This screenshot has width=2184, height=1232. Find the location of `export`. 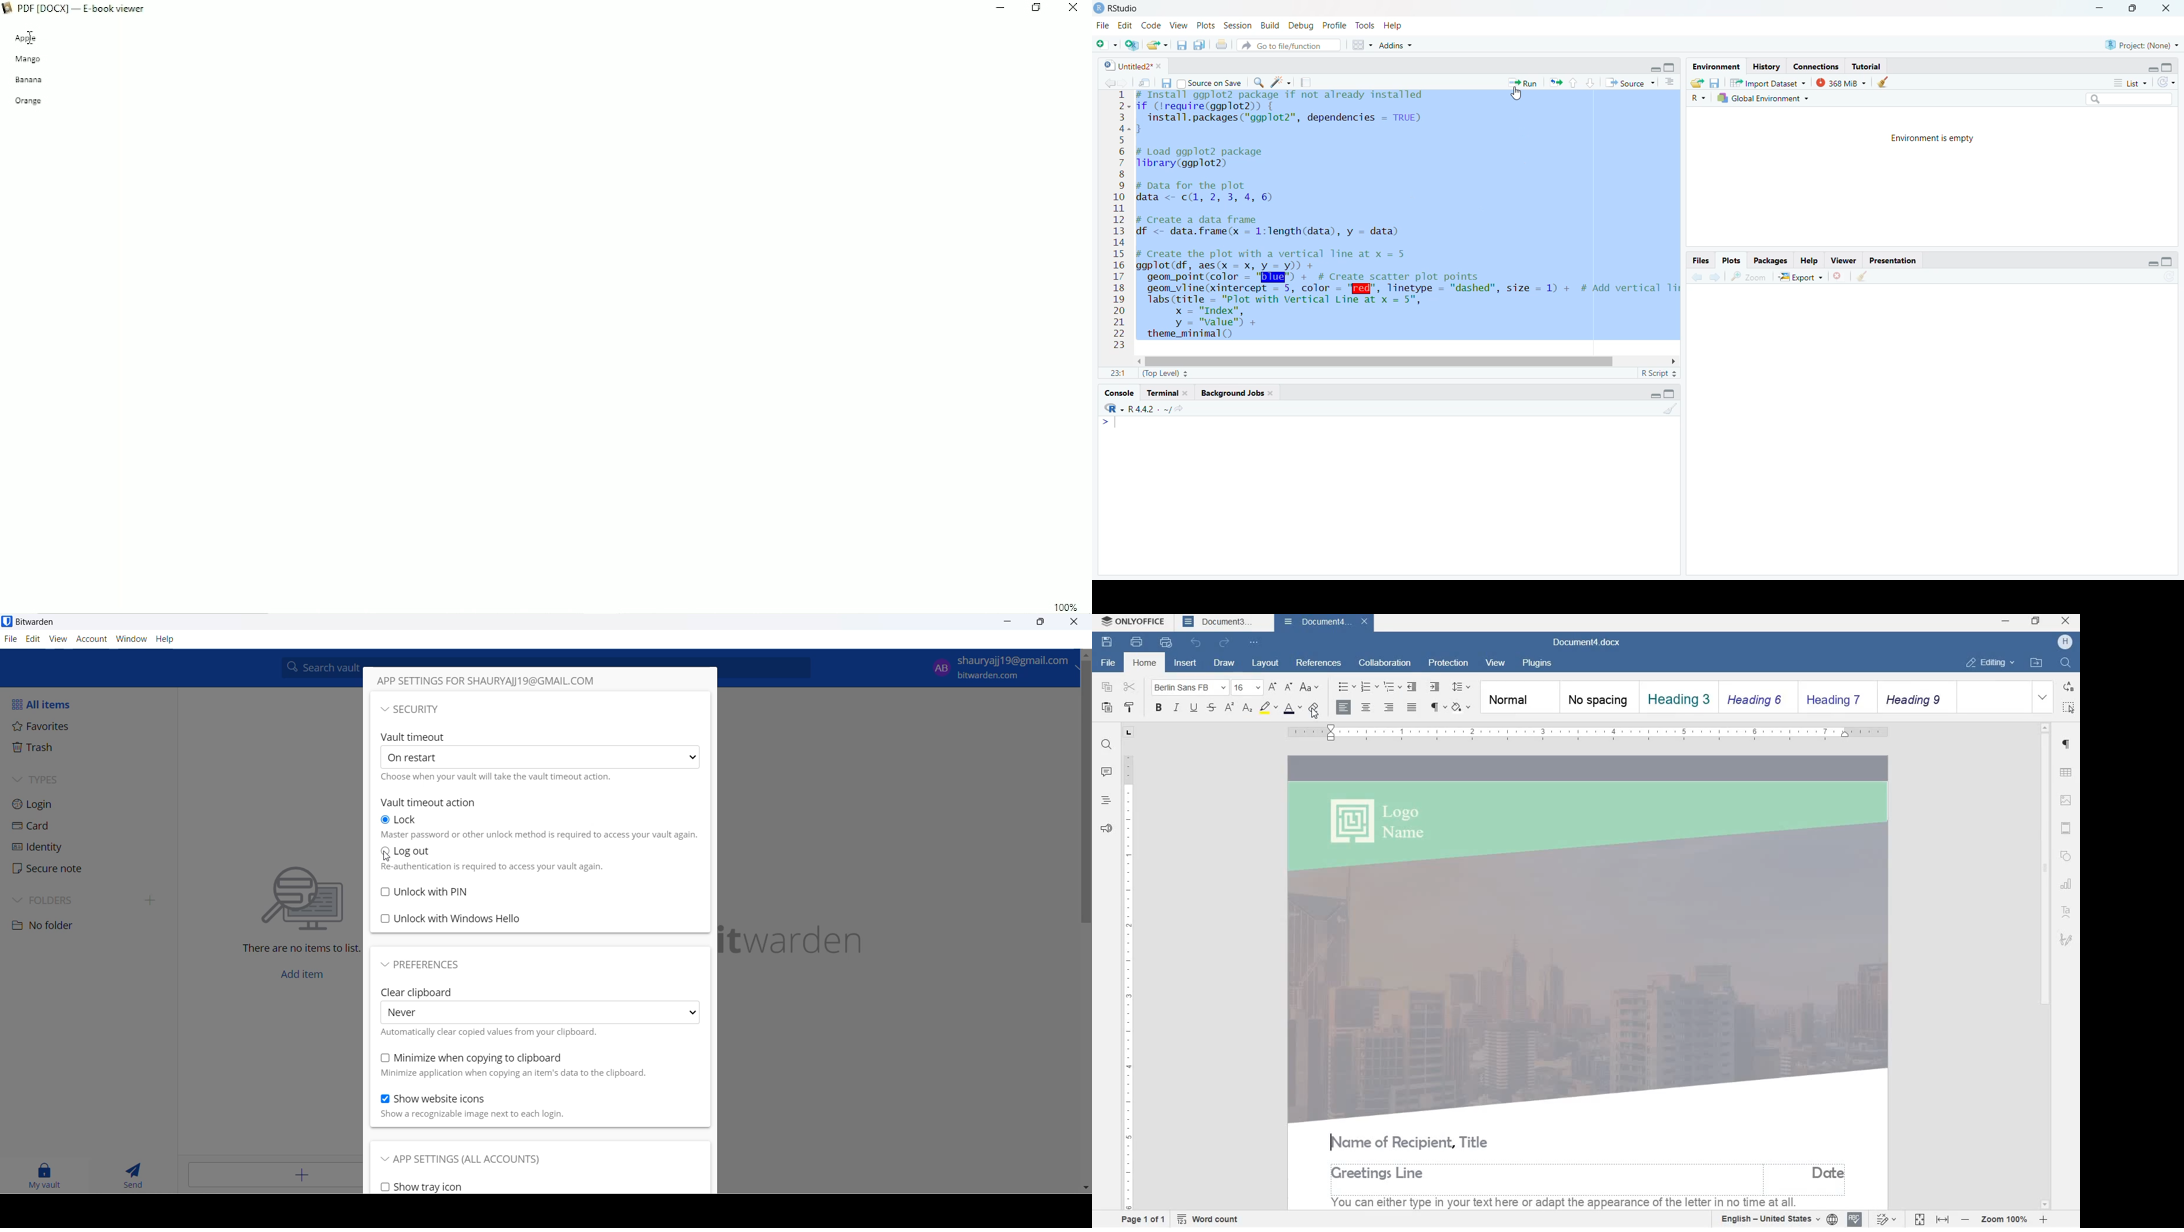

export is located at coordinates (1556, 83).